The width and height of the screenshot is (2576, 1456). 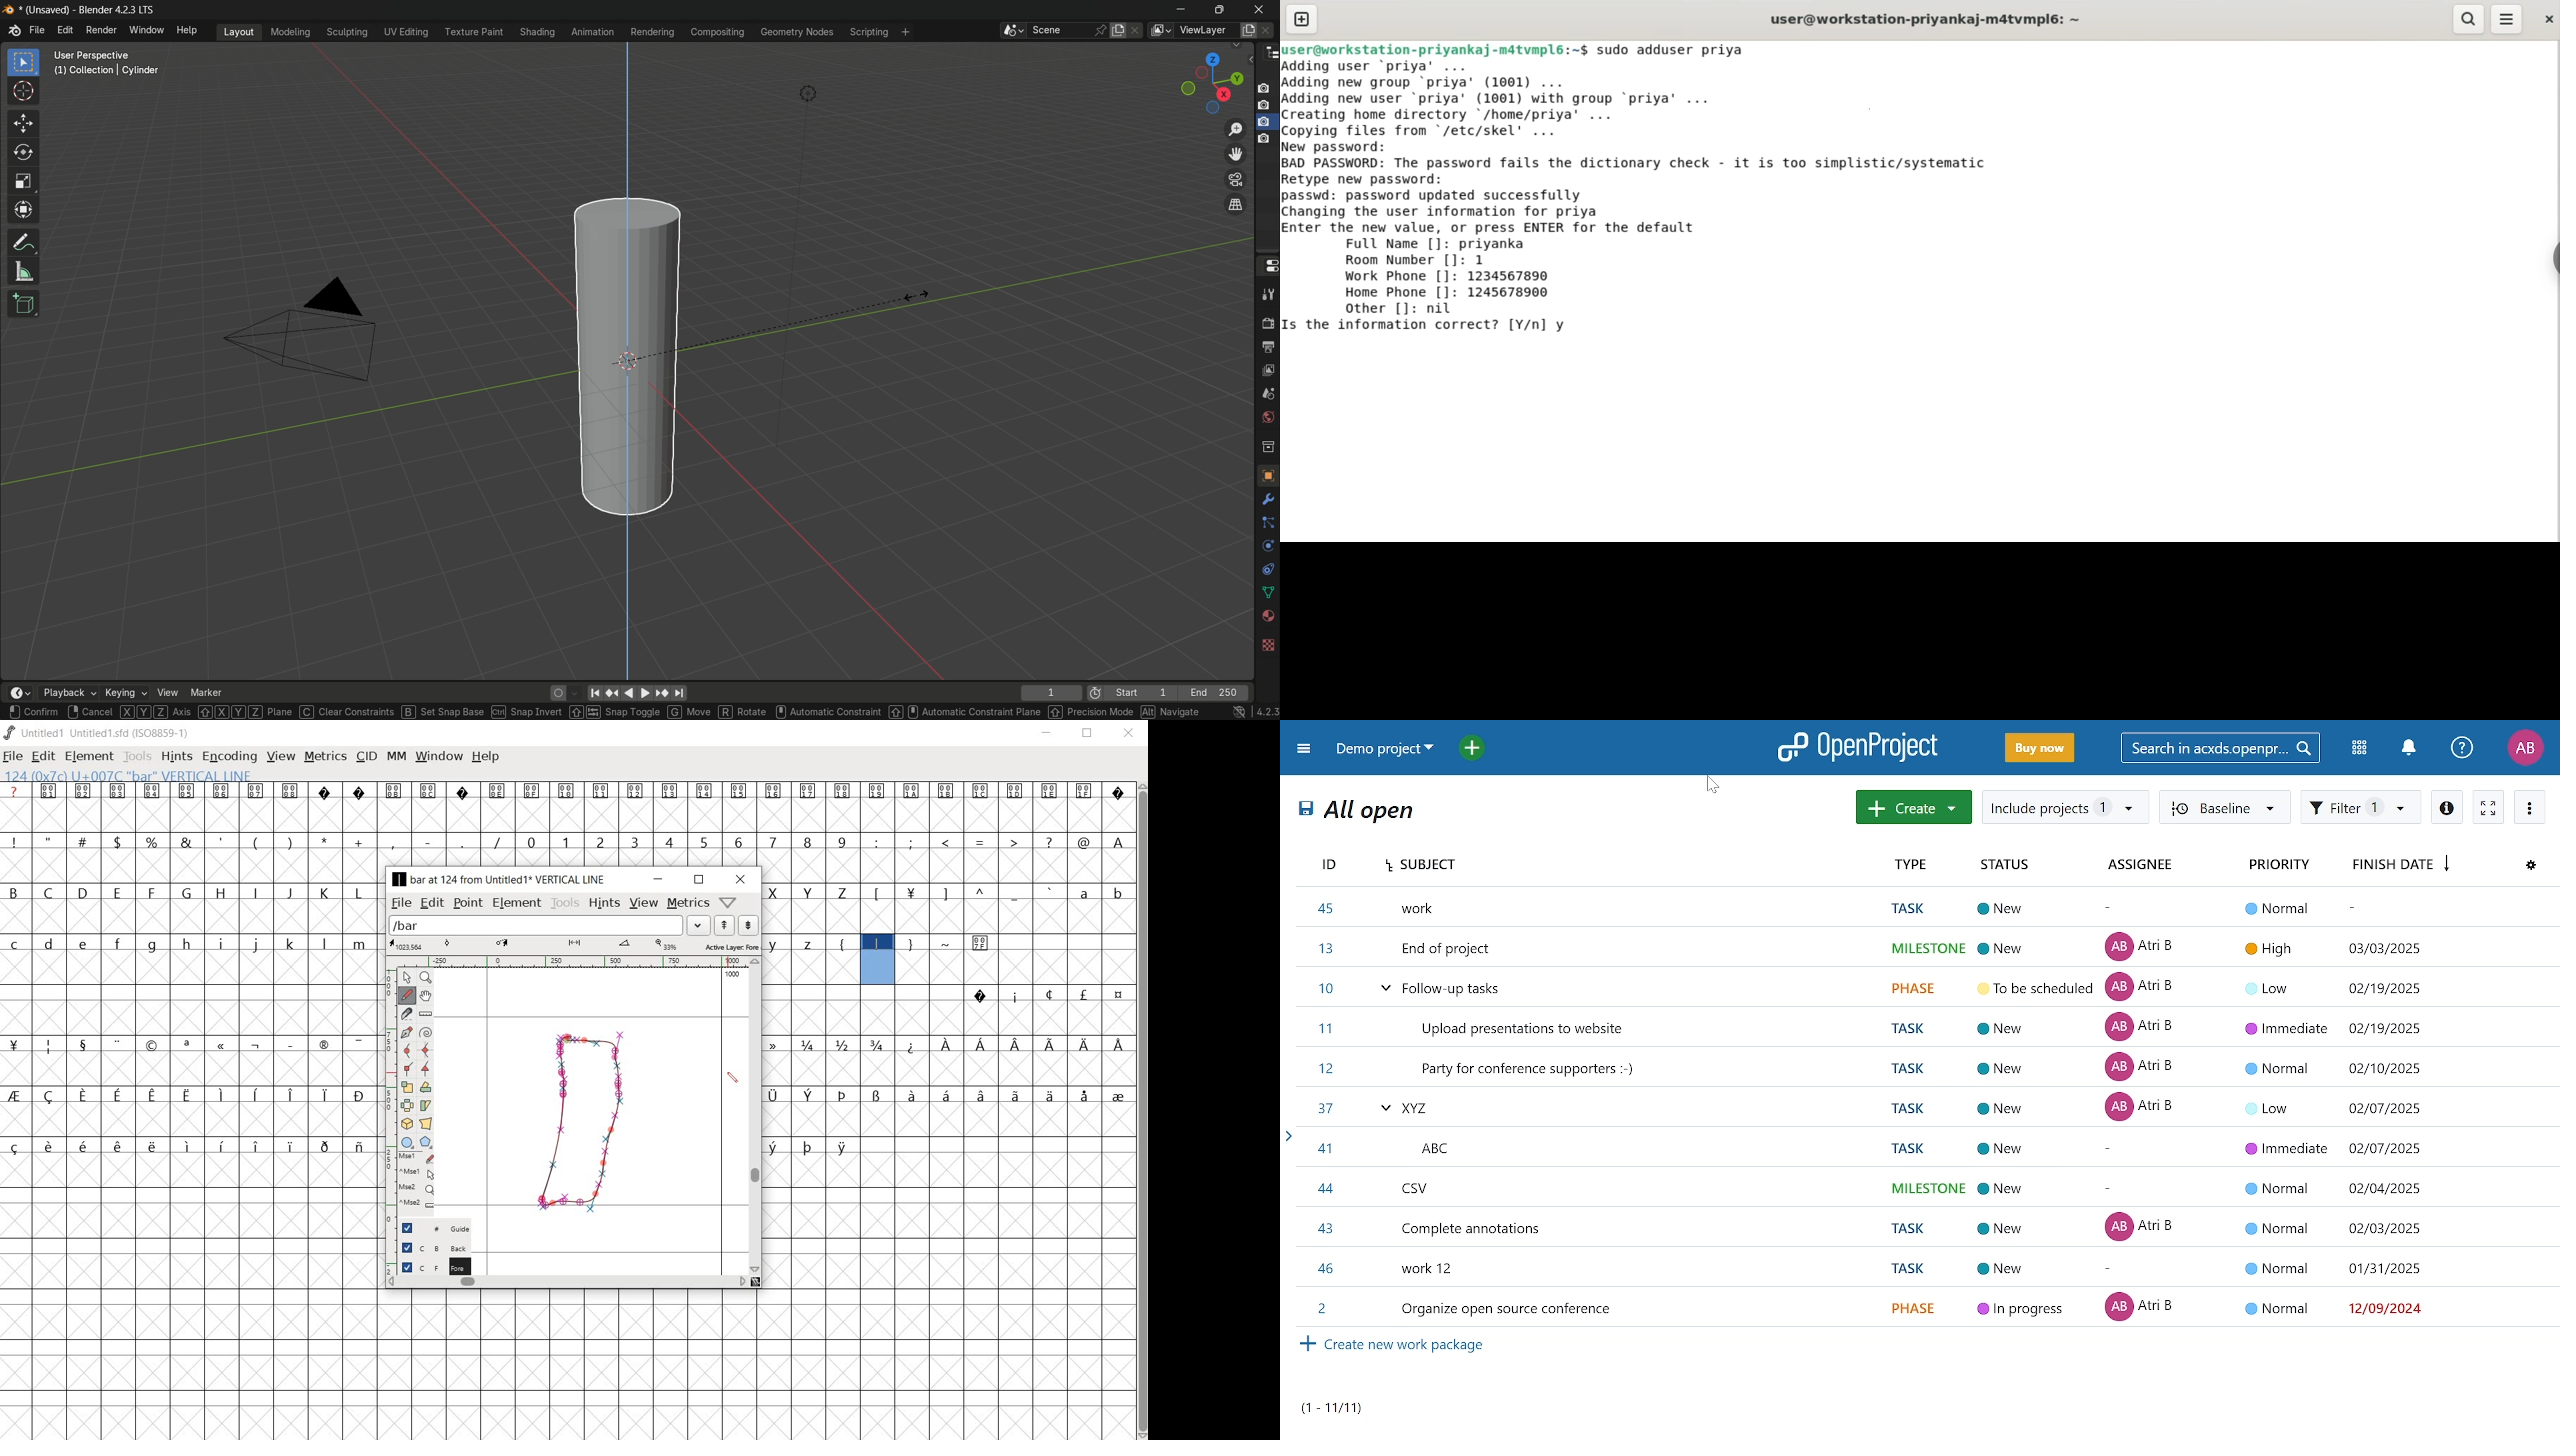 What do you see at coordinates (1141, 1110) in the screenshot?
I see `scrollbar` at bounding box center [1141, 1110].